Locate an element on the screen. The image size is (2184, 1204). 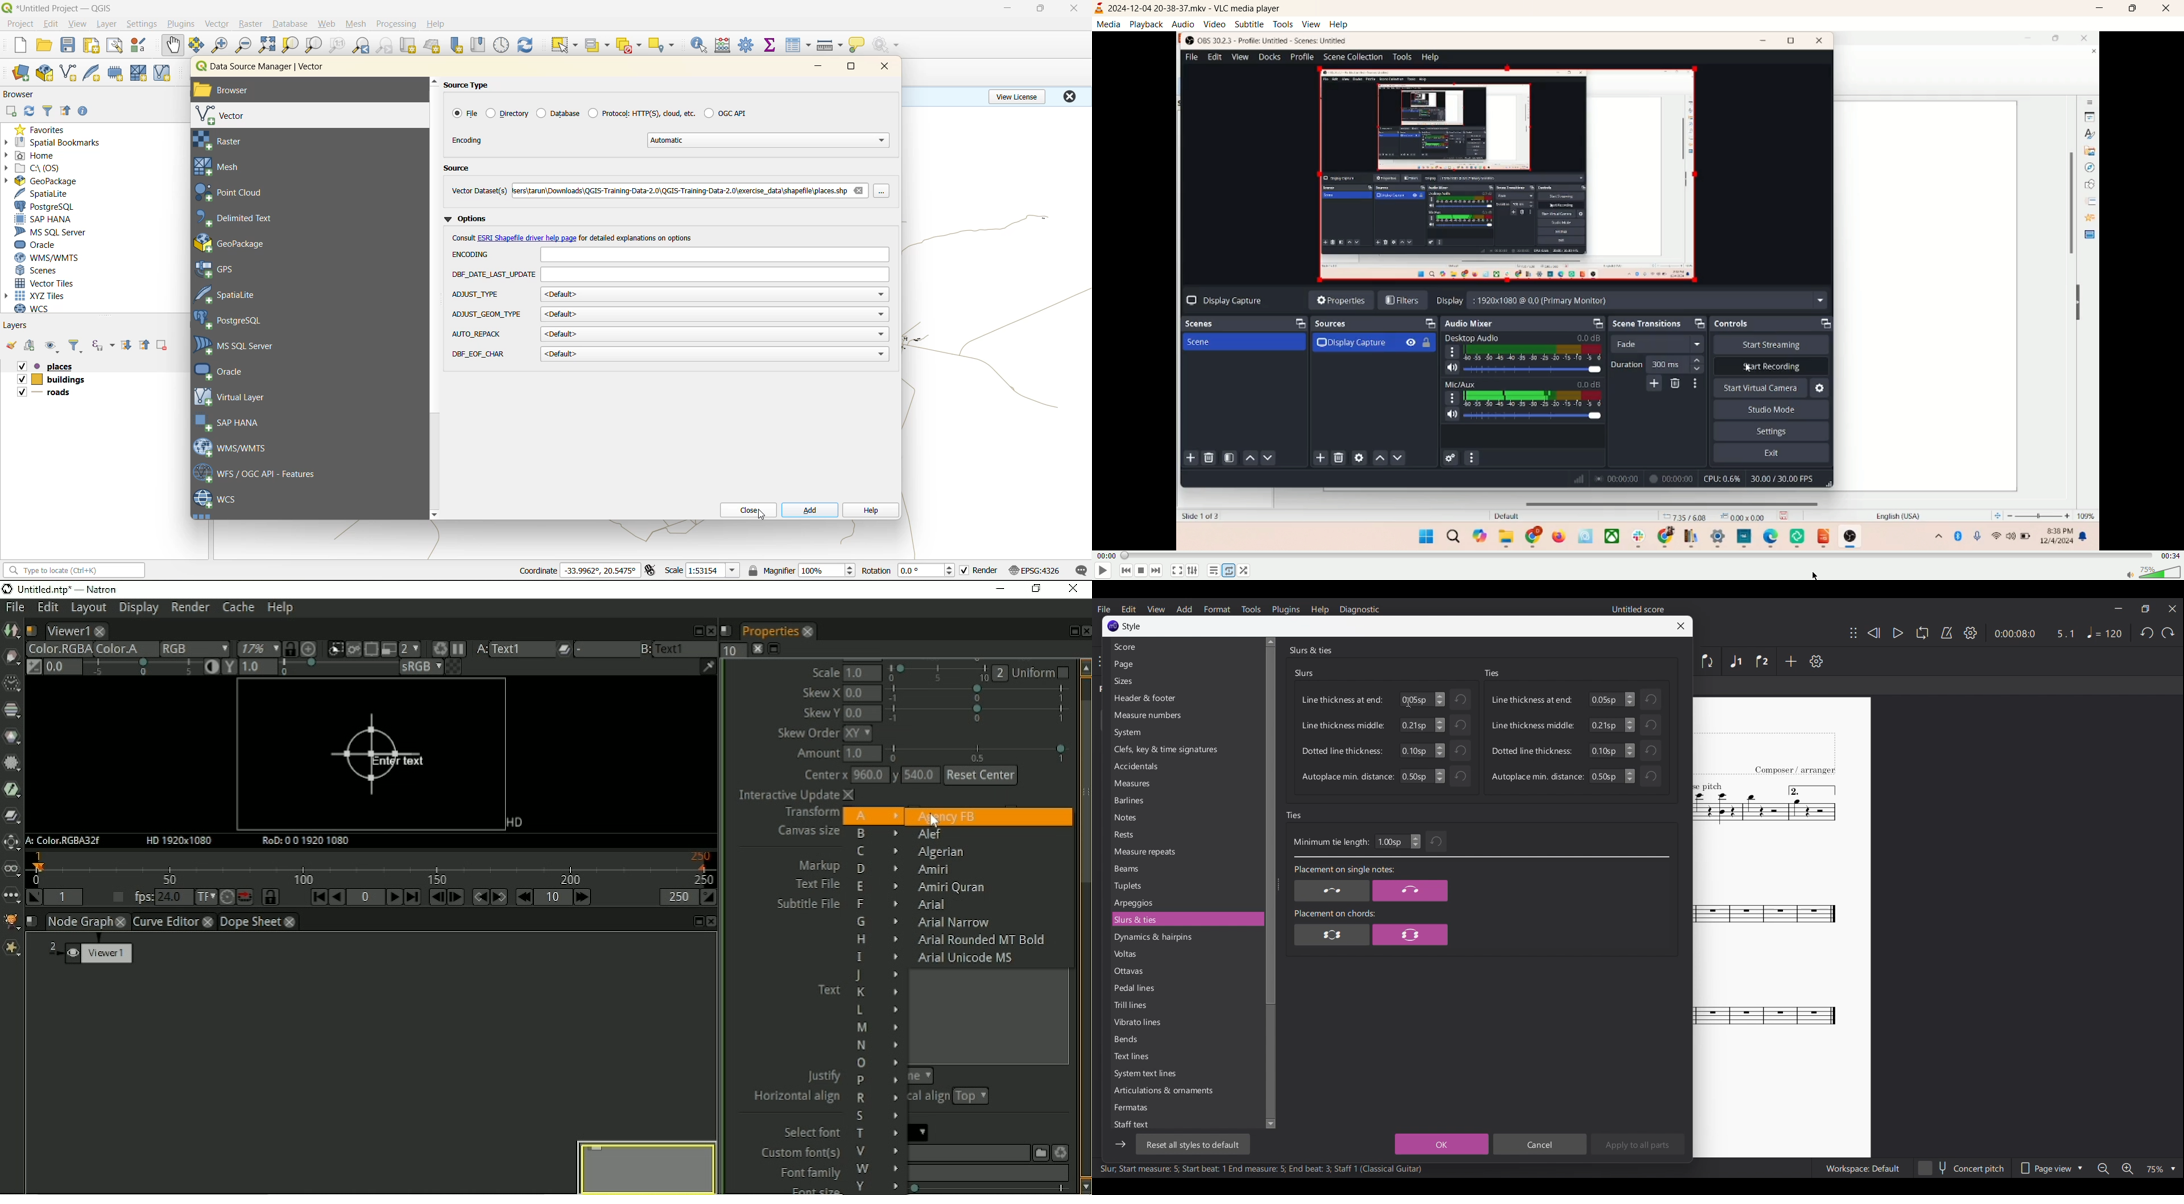
cursor is located at coordinates (1812, 574).